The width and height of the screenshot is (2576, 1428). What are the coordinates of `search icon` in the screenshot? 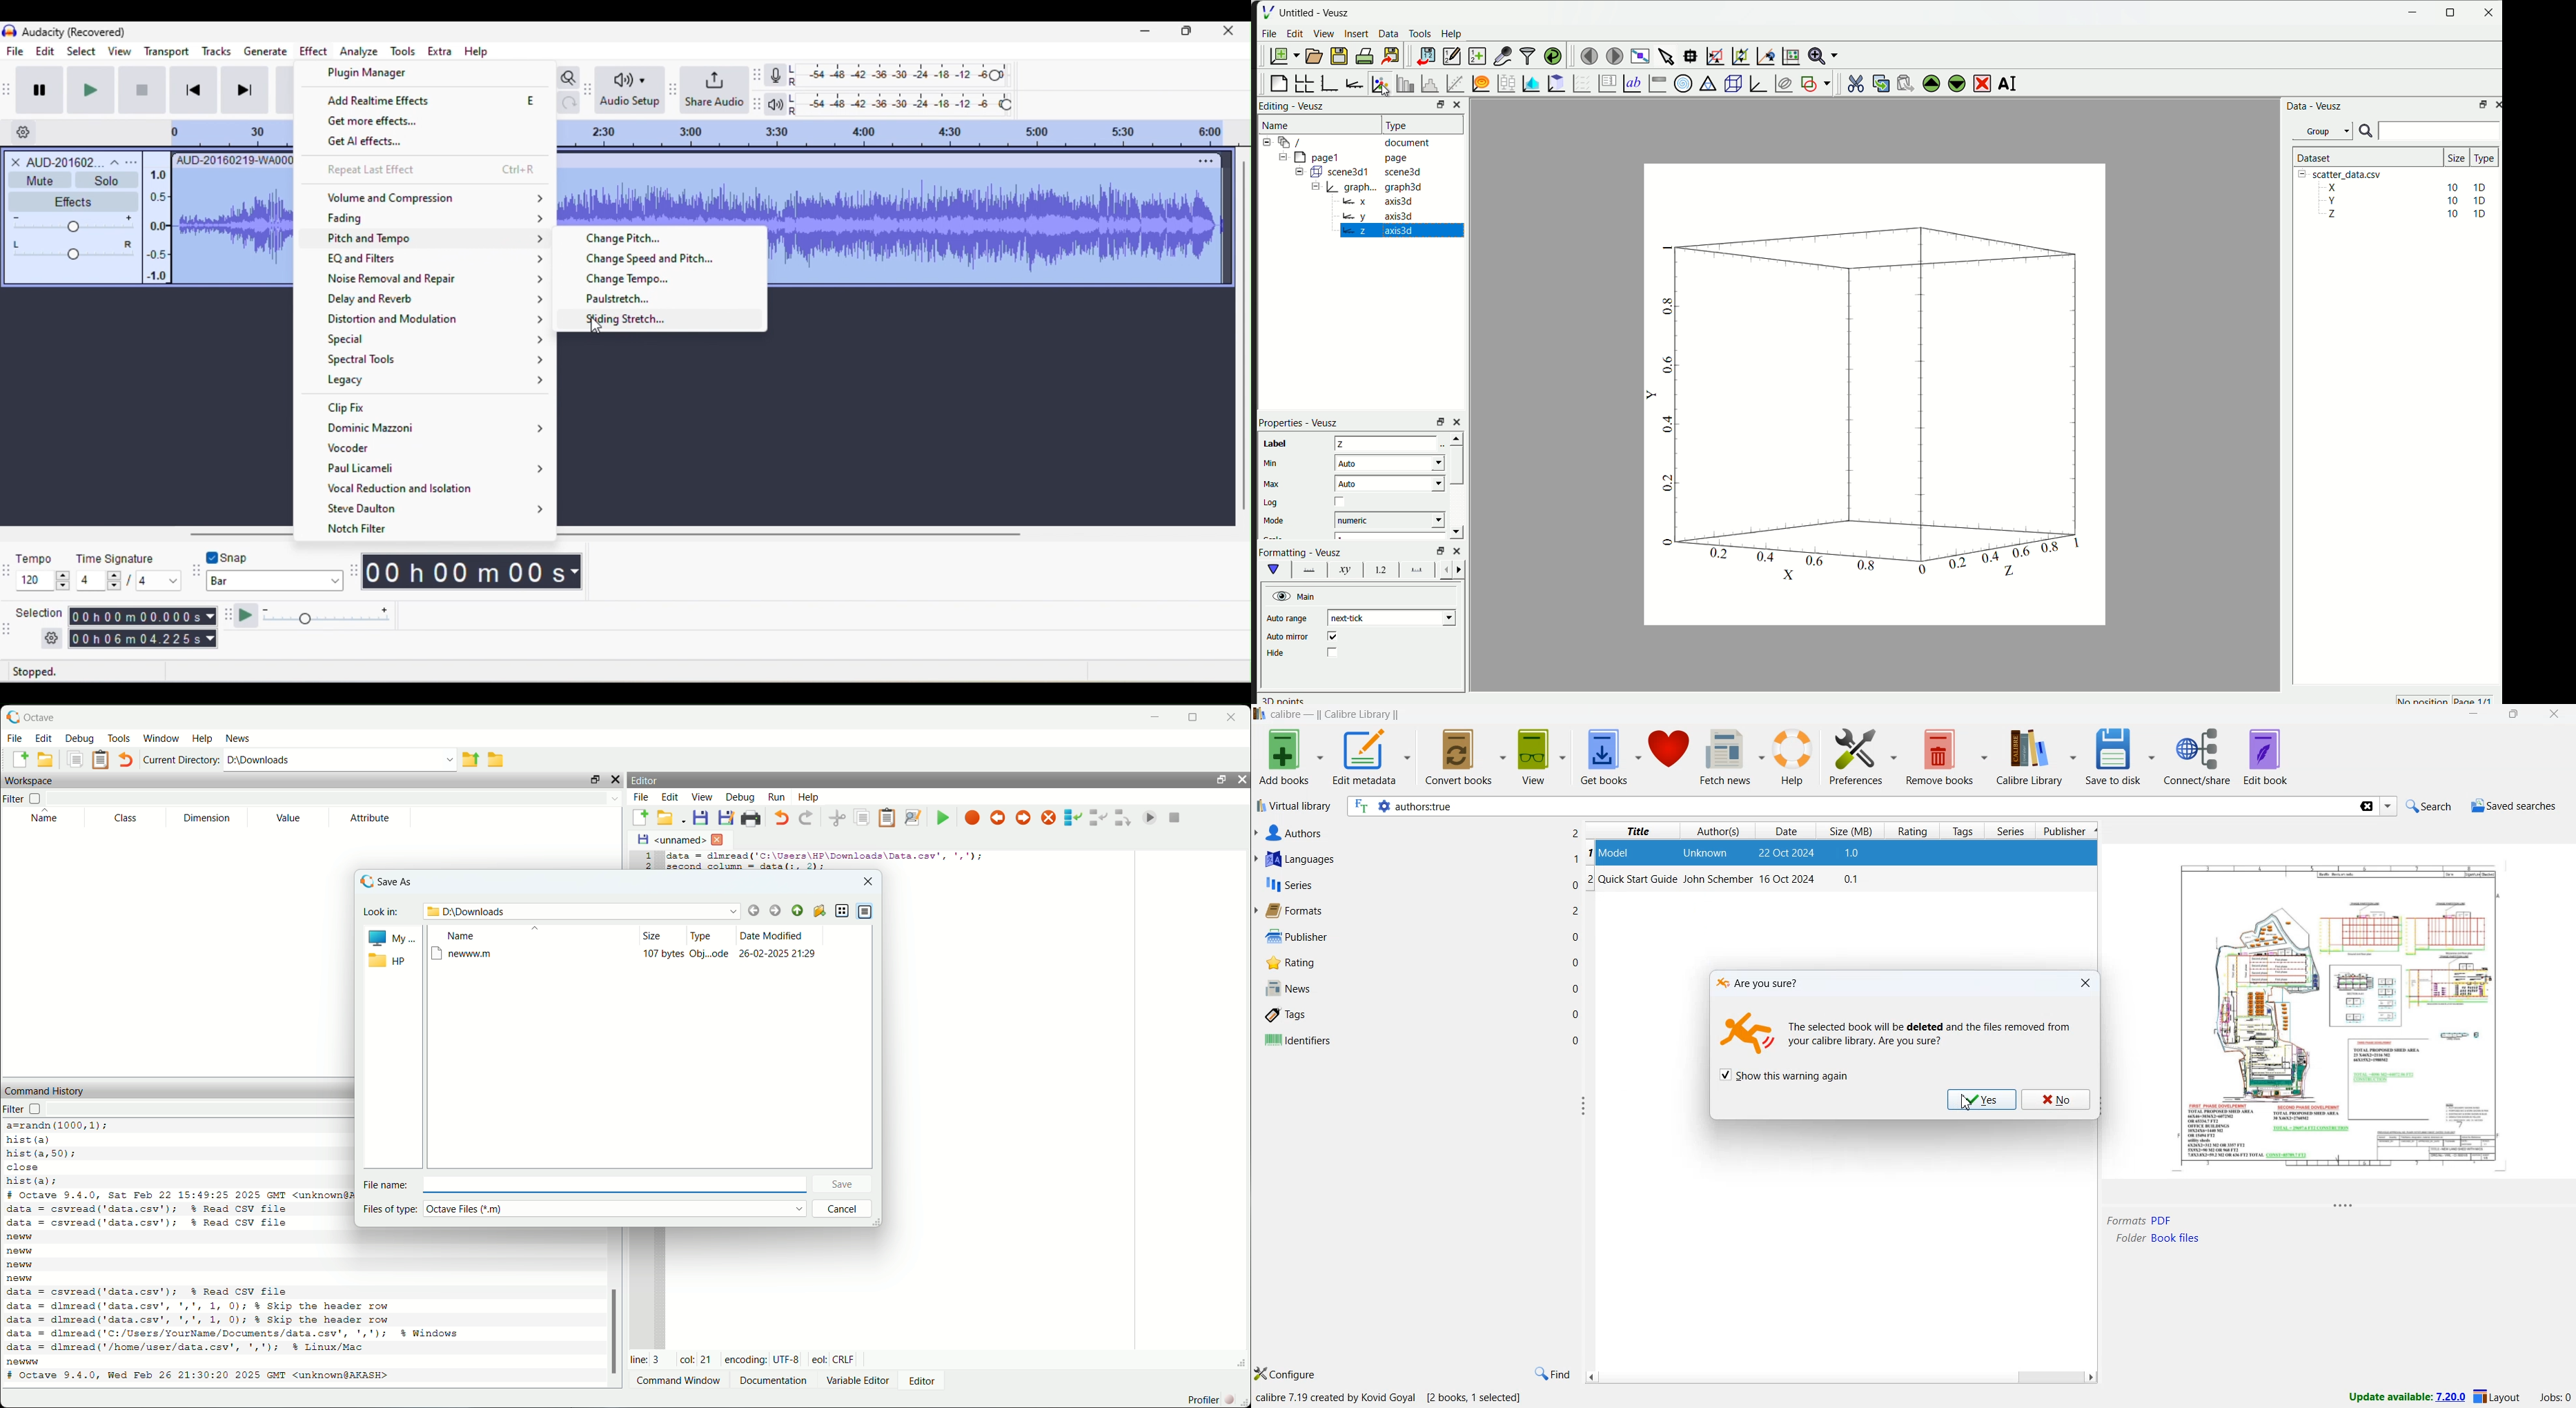 It's located at (2366, 131).